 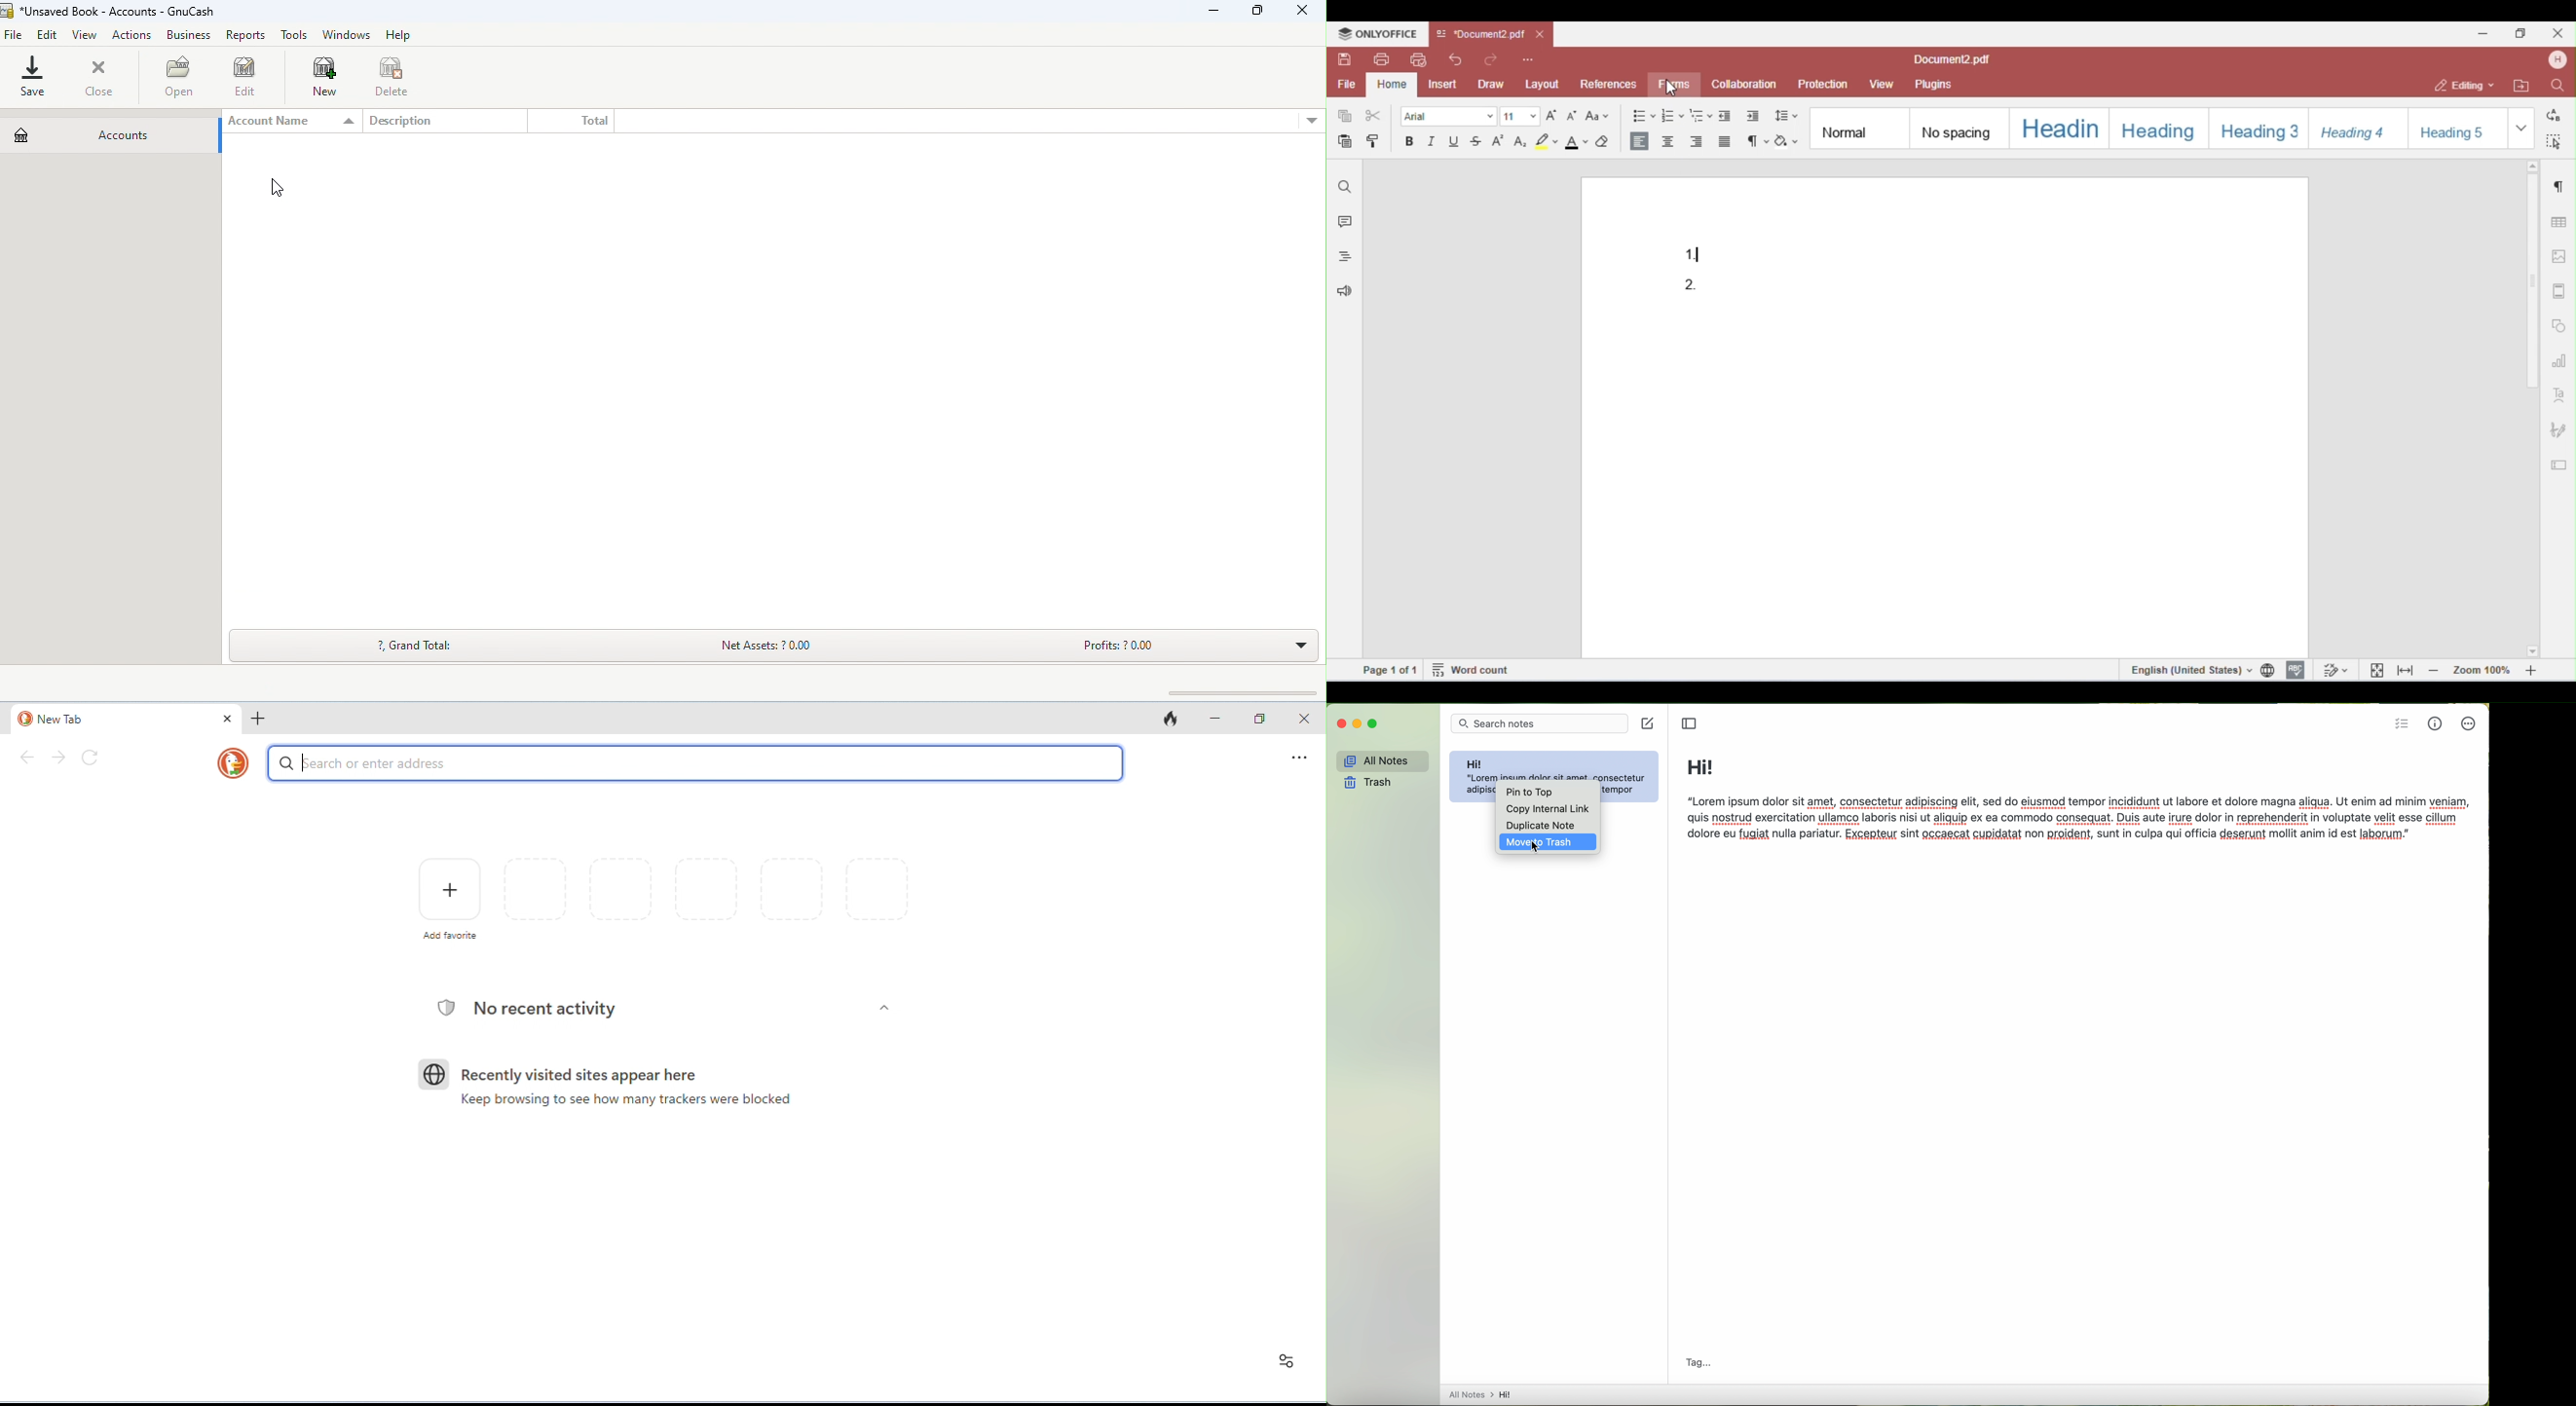 I want to click on close, so click(x=228, y=719).